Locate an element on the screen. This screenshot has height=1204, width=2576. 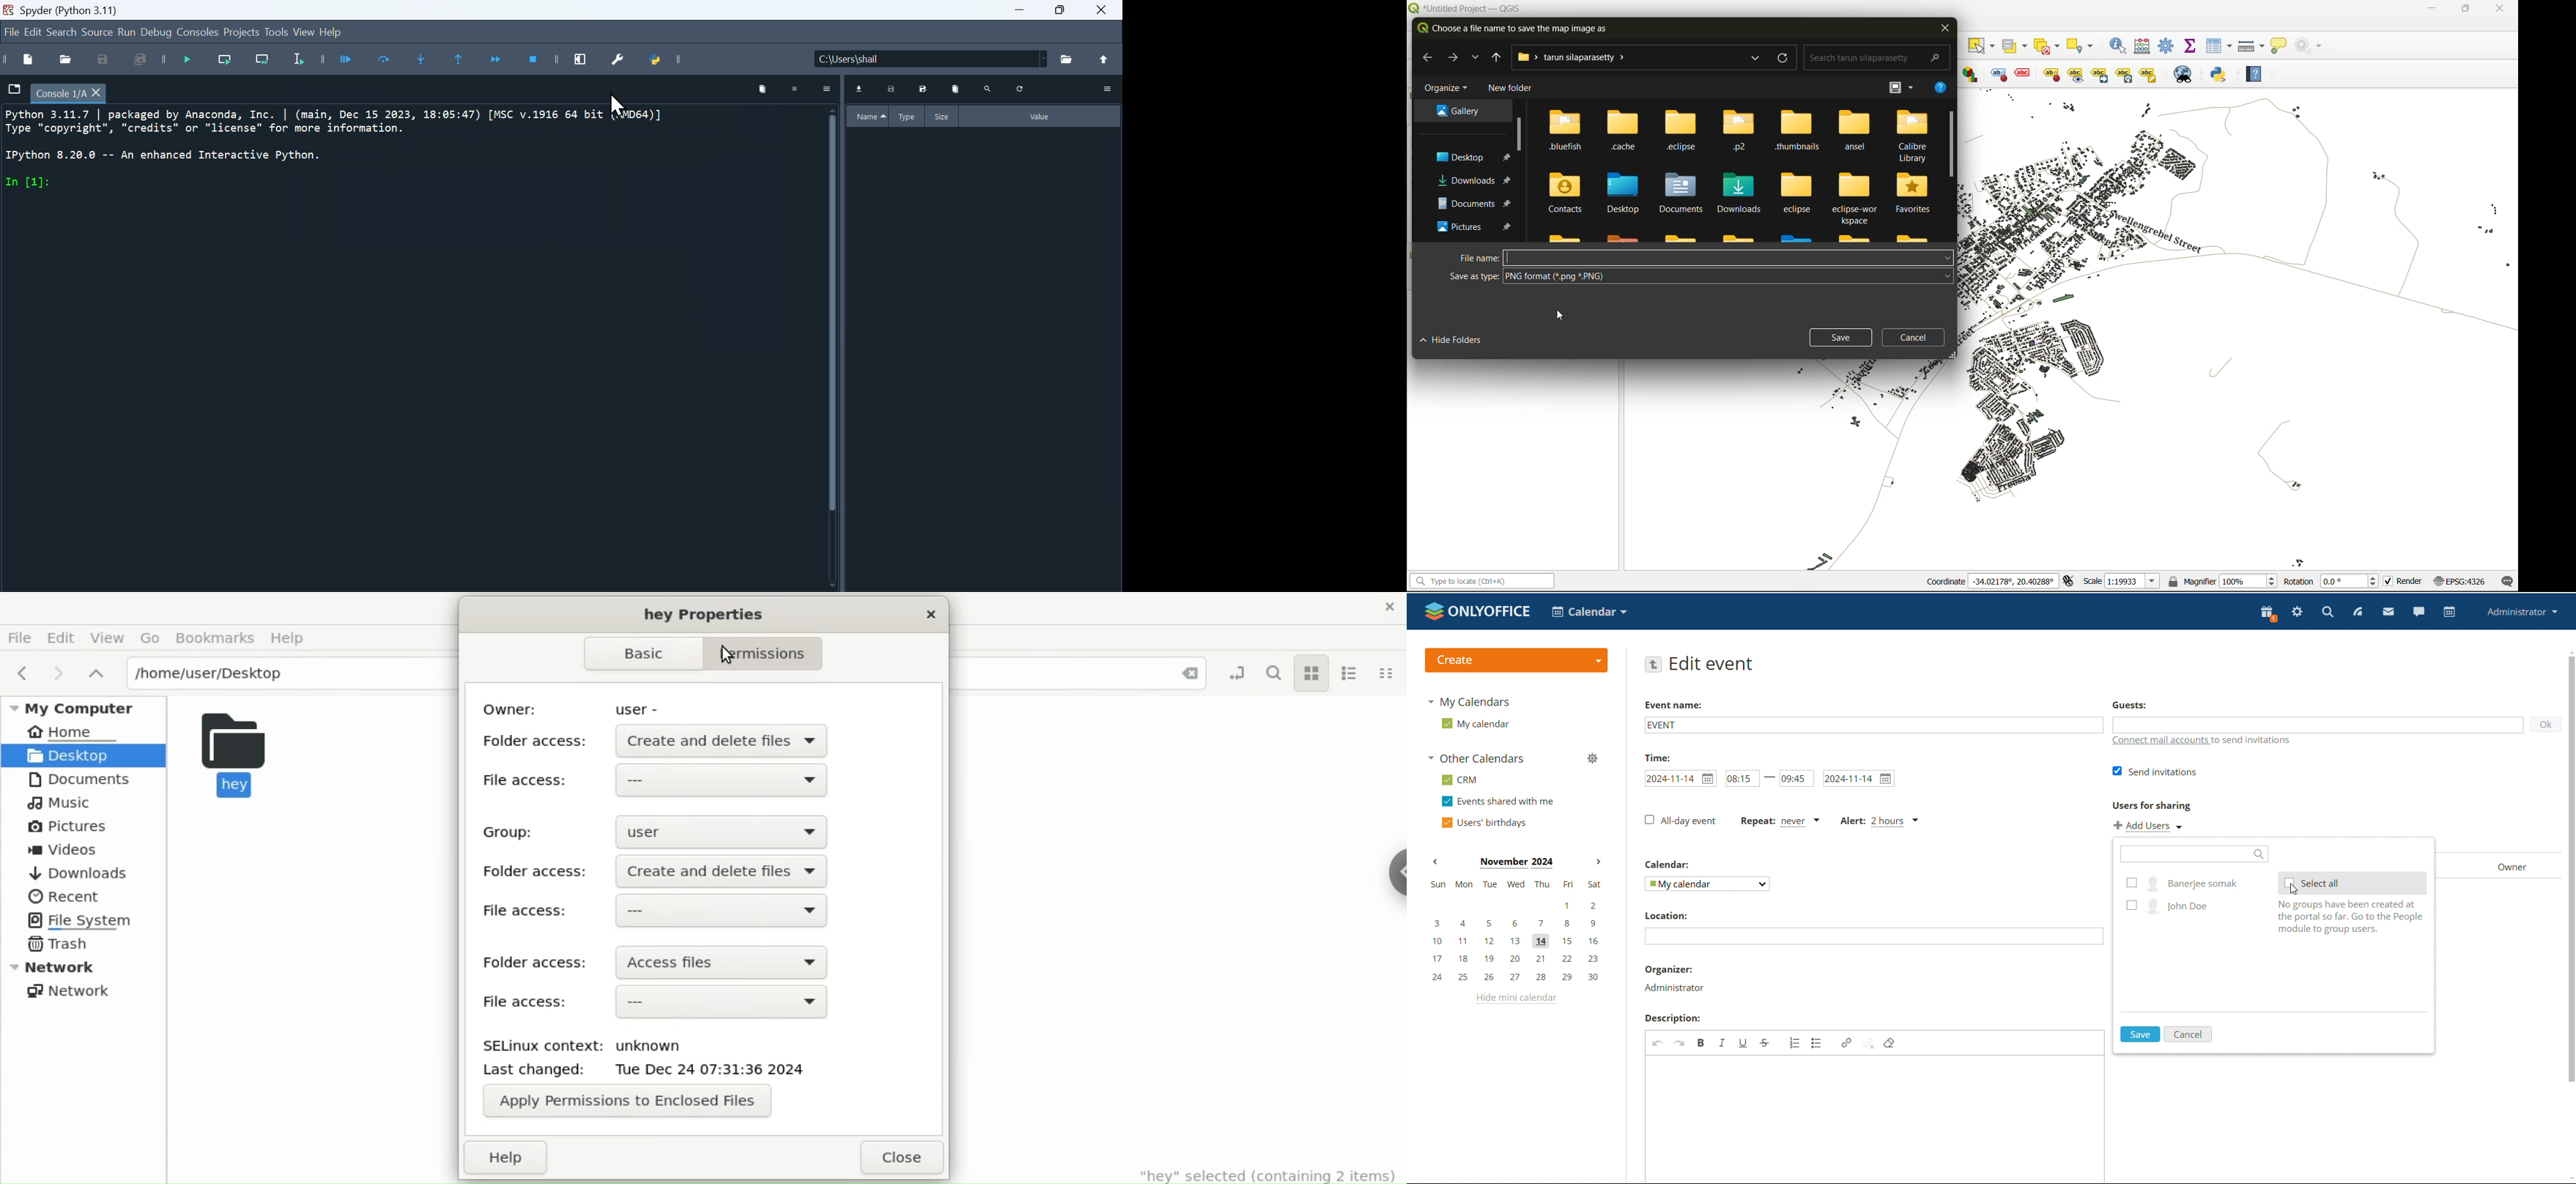
1, 2 is located at coordinates (1513, 906).